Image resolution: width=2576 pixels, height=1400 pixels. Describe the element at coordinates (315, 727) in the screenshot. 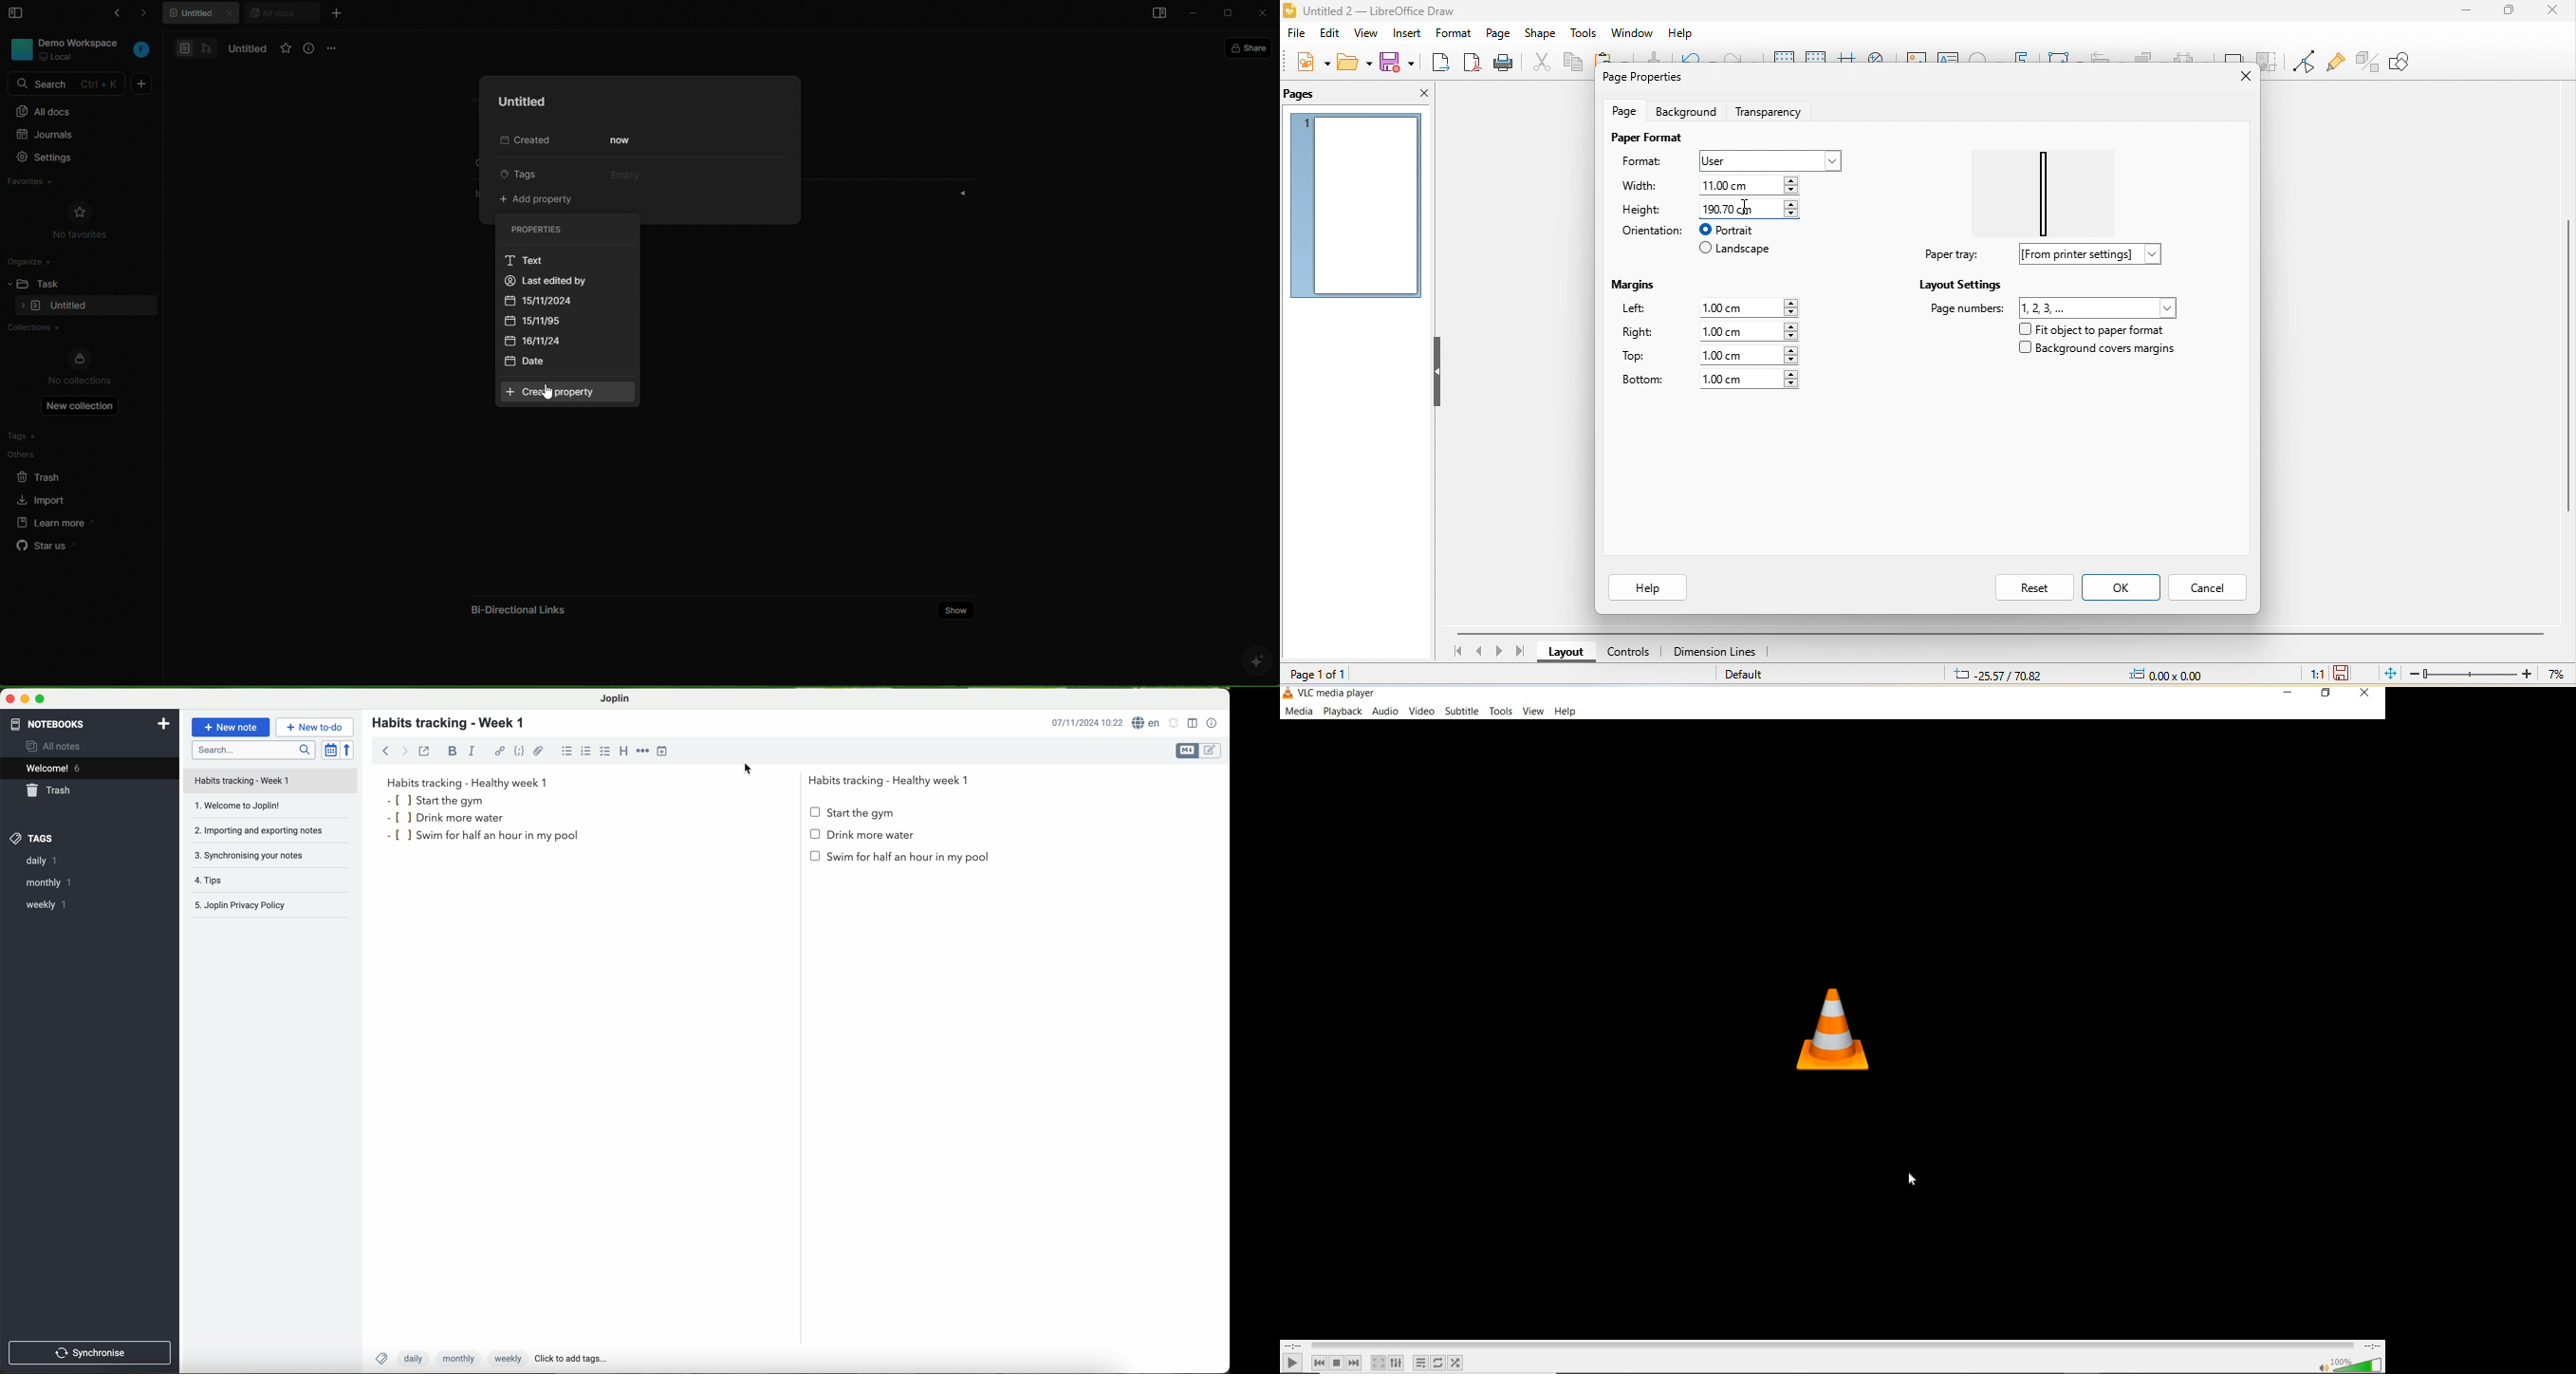

I see `new to-do button` at that location.